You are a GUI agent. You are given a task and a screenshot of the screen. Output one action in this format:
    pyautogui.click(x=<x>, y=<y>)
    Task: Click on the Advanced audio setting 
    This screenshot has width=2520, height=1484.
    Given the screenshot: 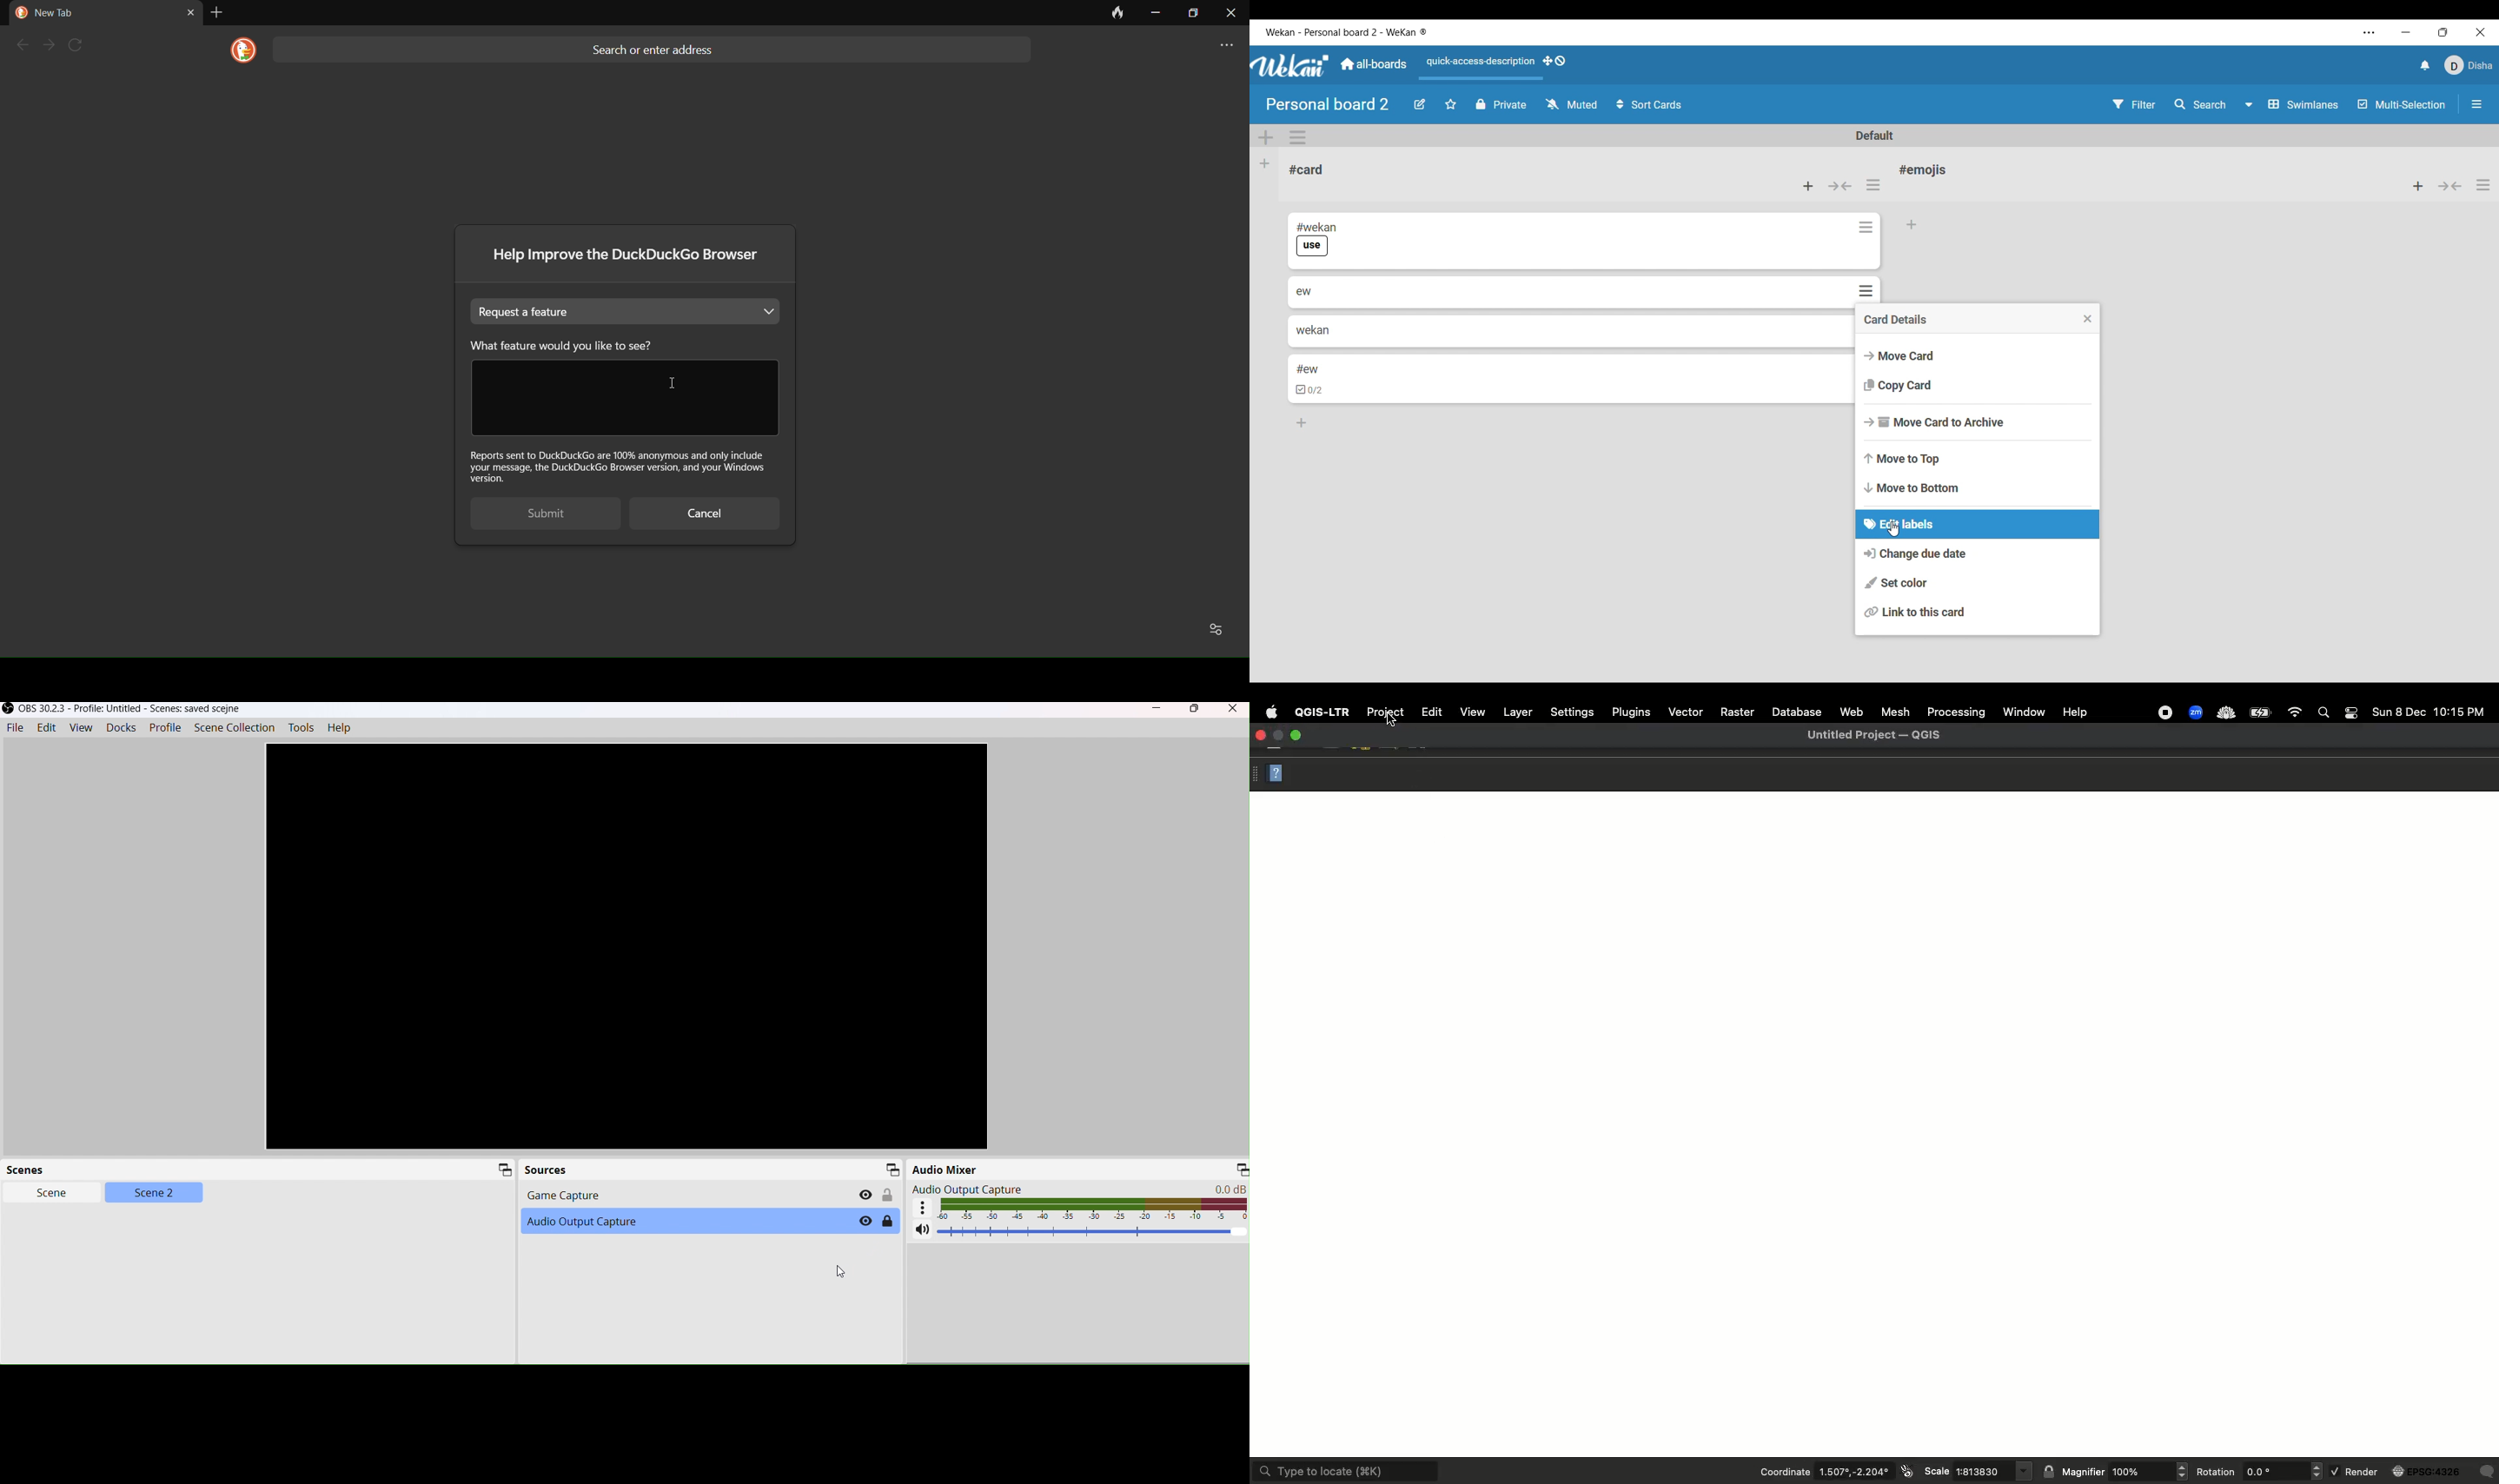 What is the action you would take?
    pyautogui.click(x=920, y=1209)
    